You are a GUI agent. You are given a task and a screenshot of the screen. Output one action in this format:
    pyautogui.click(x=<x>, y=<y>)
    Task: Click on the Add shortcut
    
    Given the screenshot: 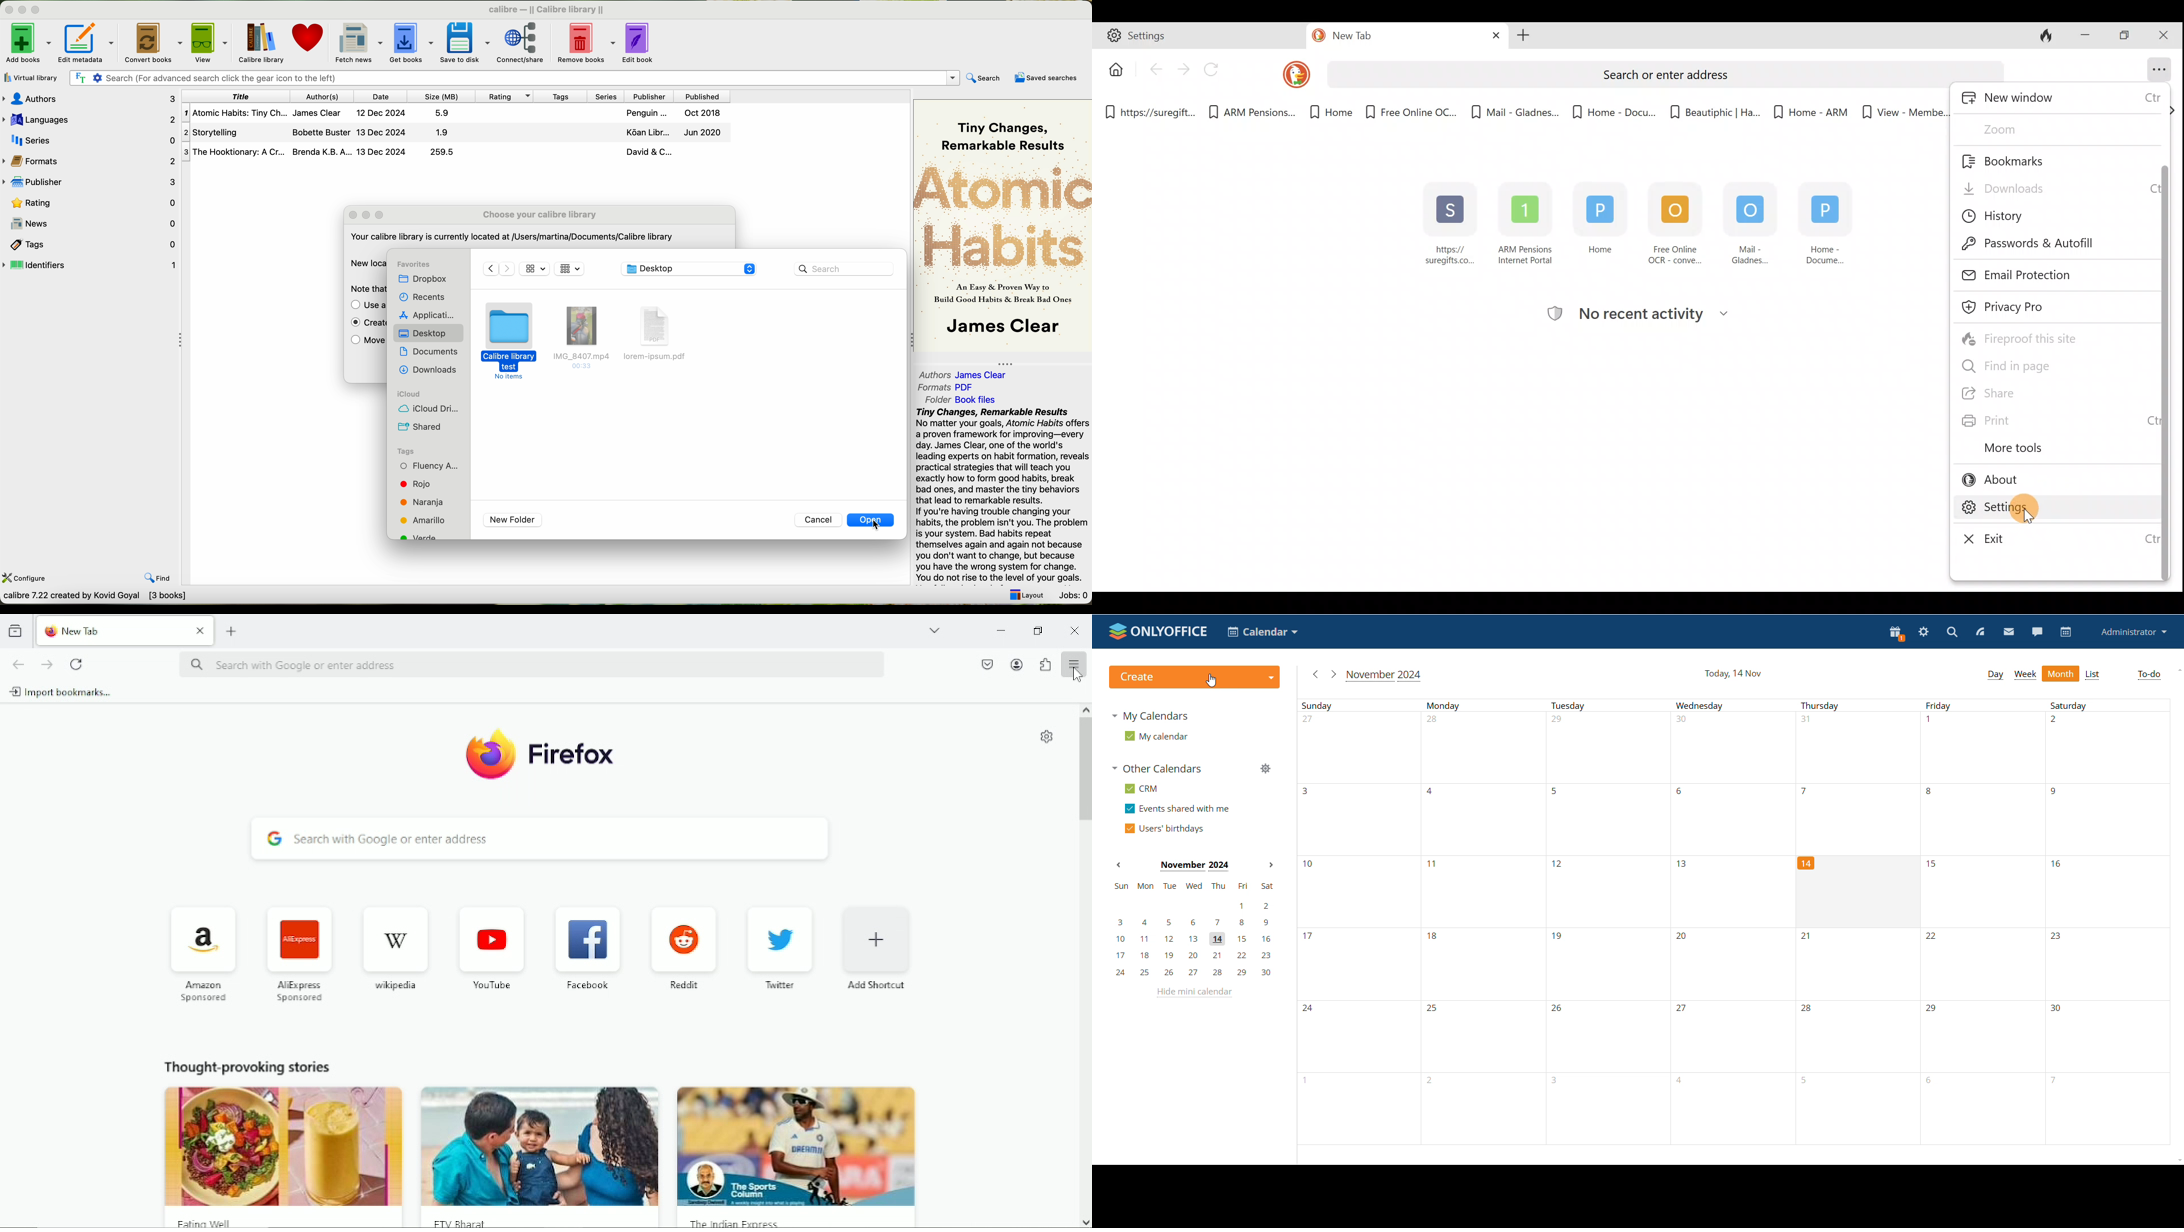 What is the action you would take?
    pyautogui.click(x=872, y=989)
    